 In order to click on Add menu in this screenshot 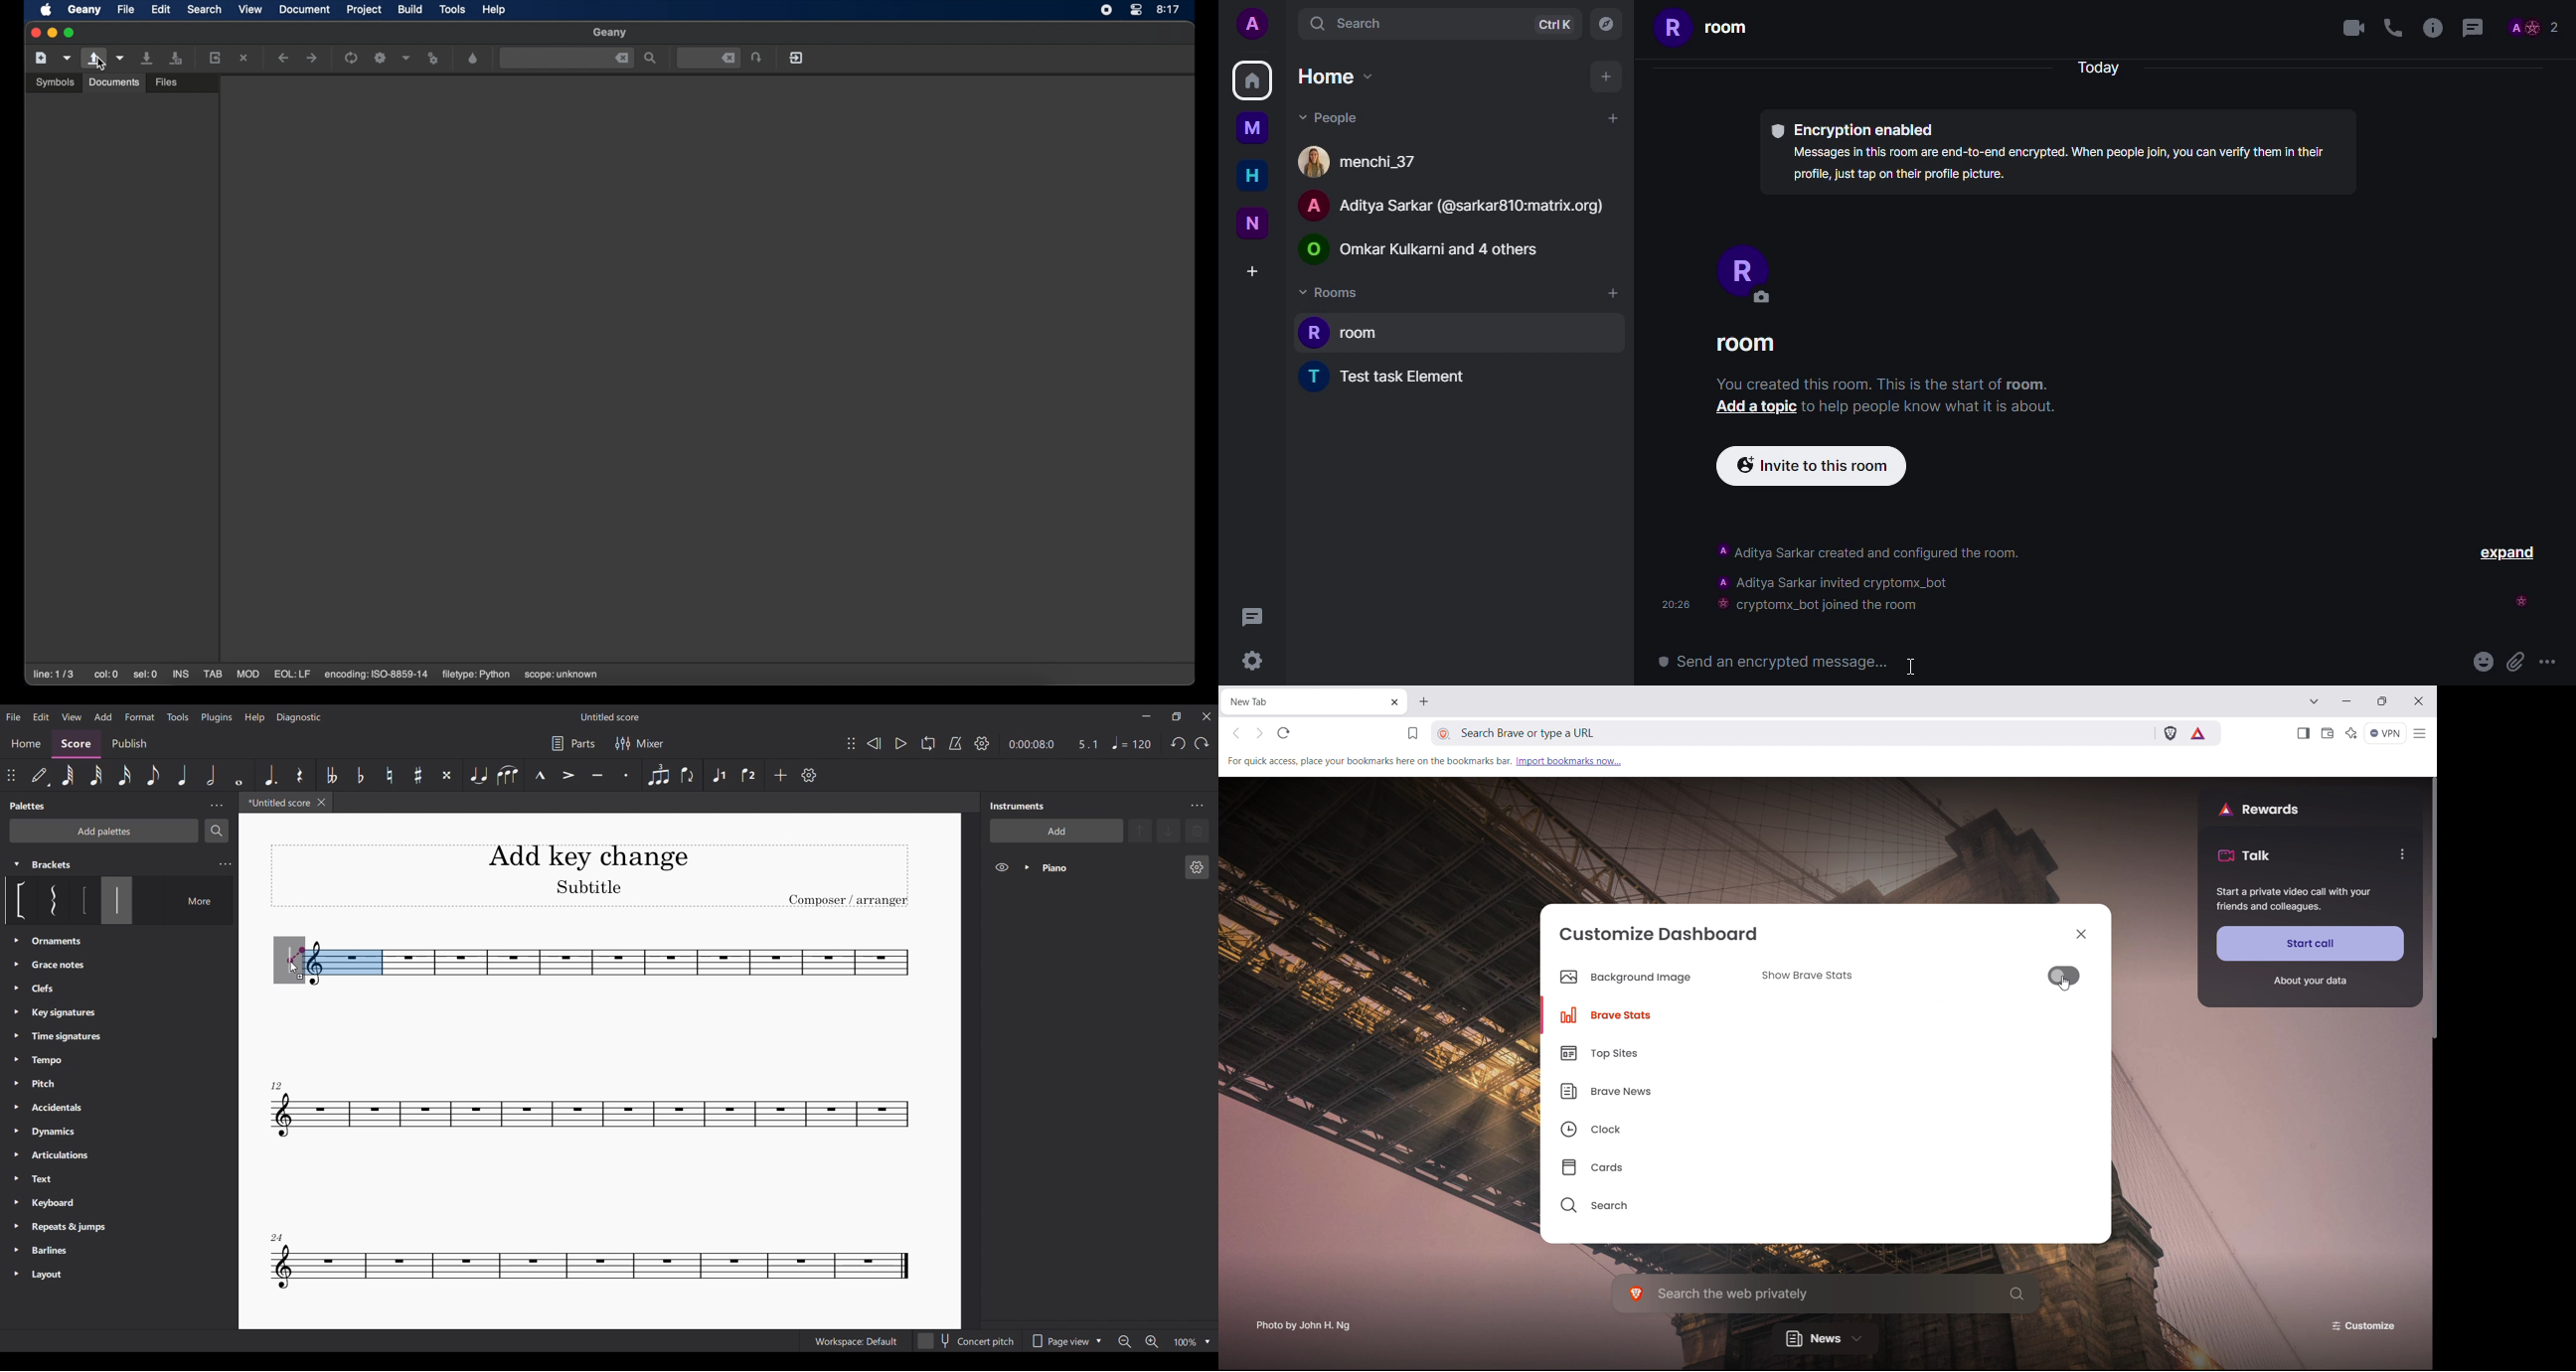, I will do `click(102, 717)`.